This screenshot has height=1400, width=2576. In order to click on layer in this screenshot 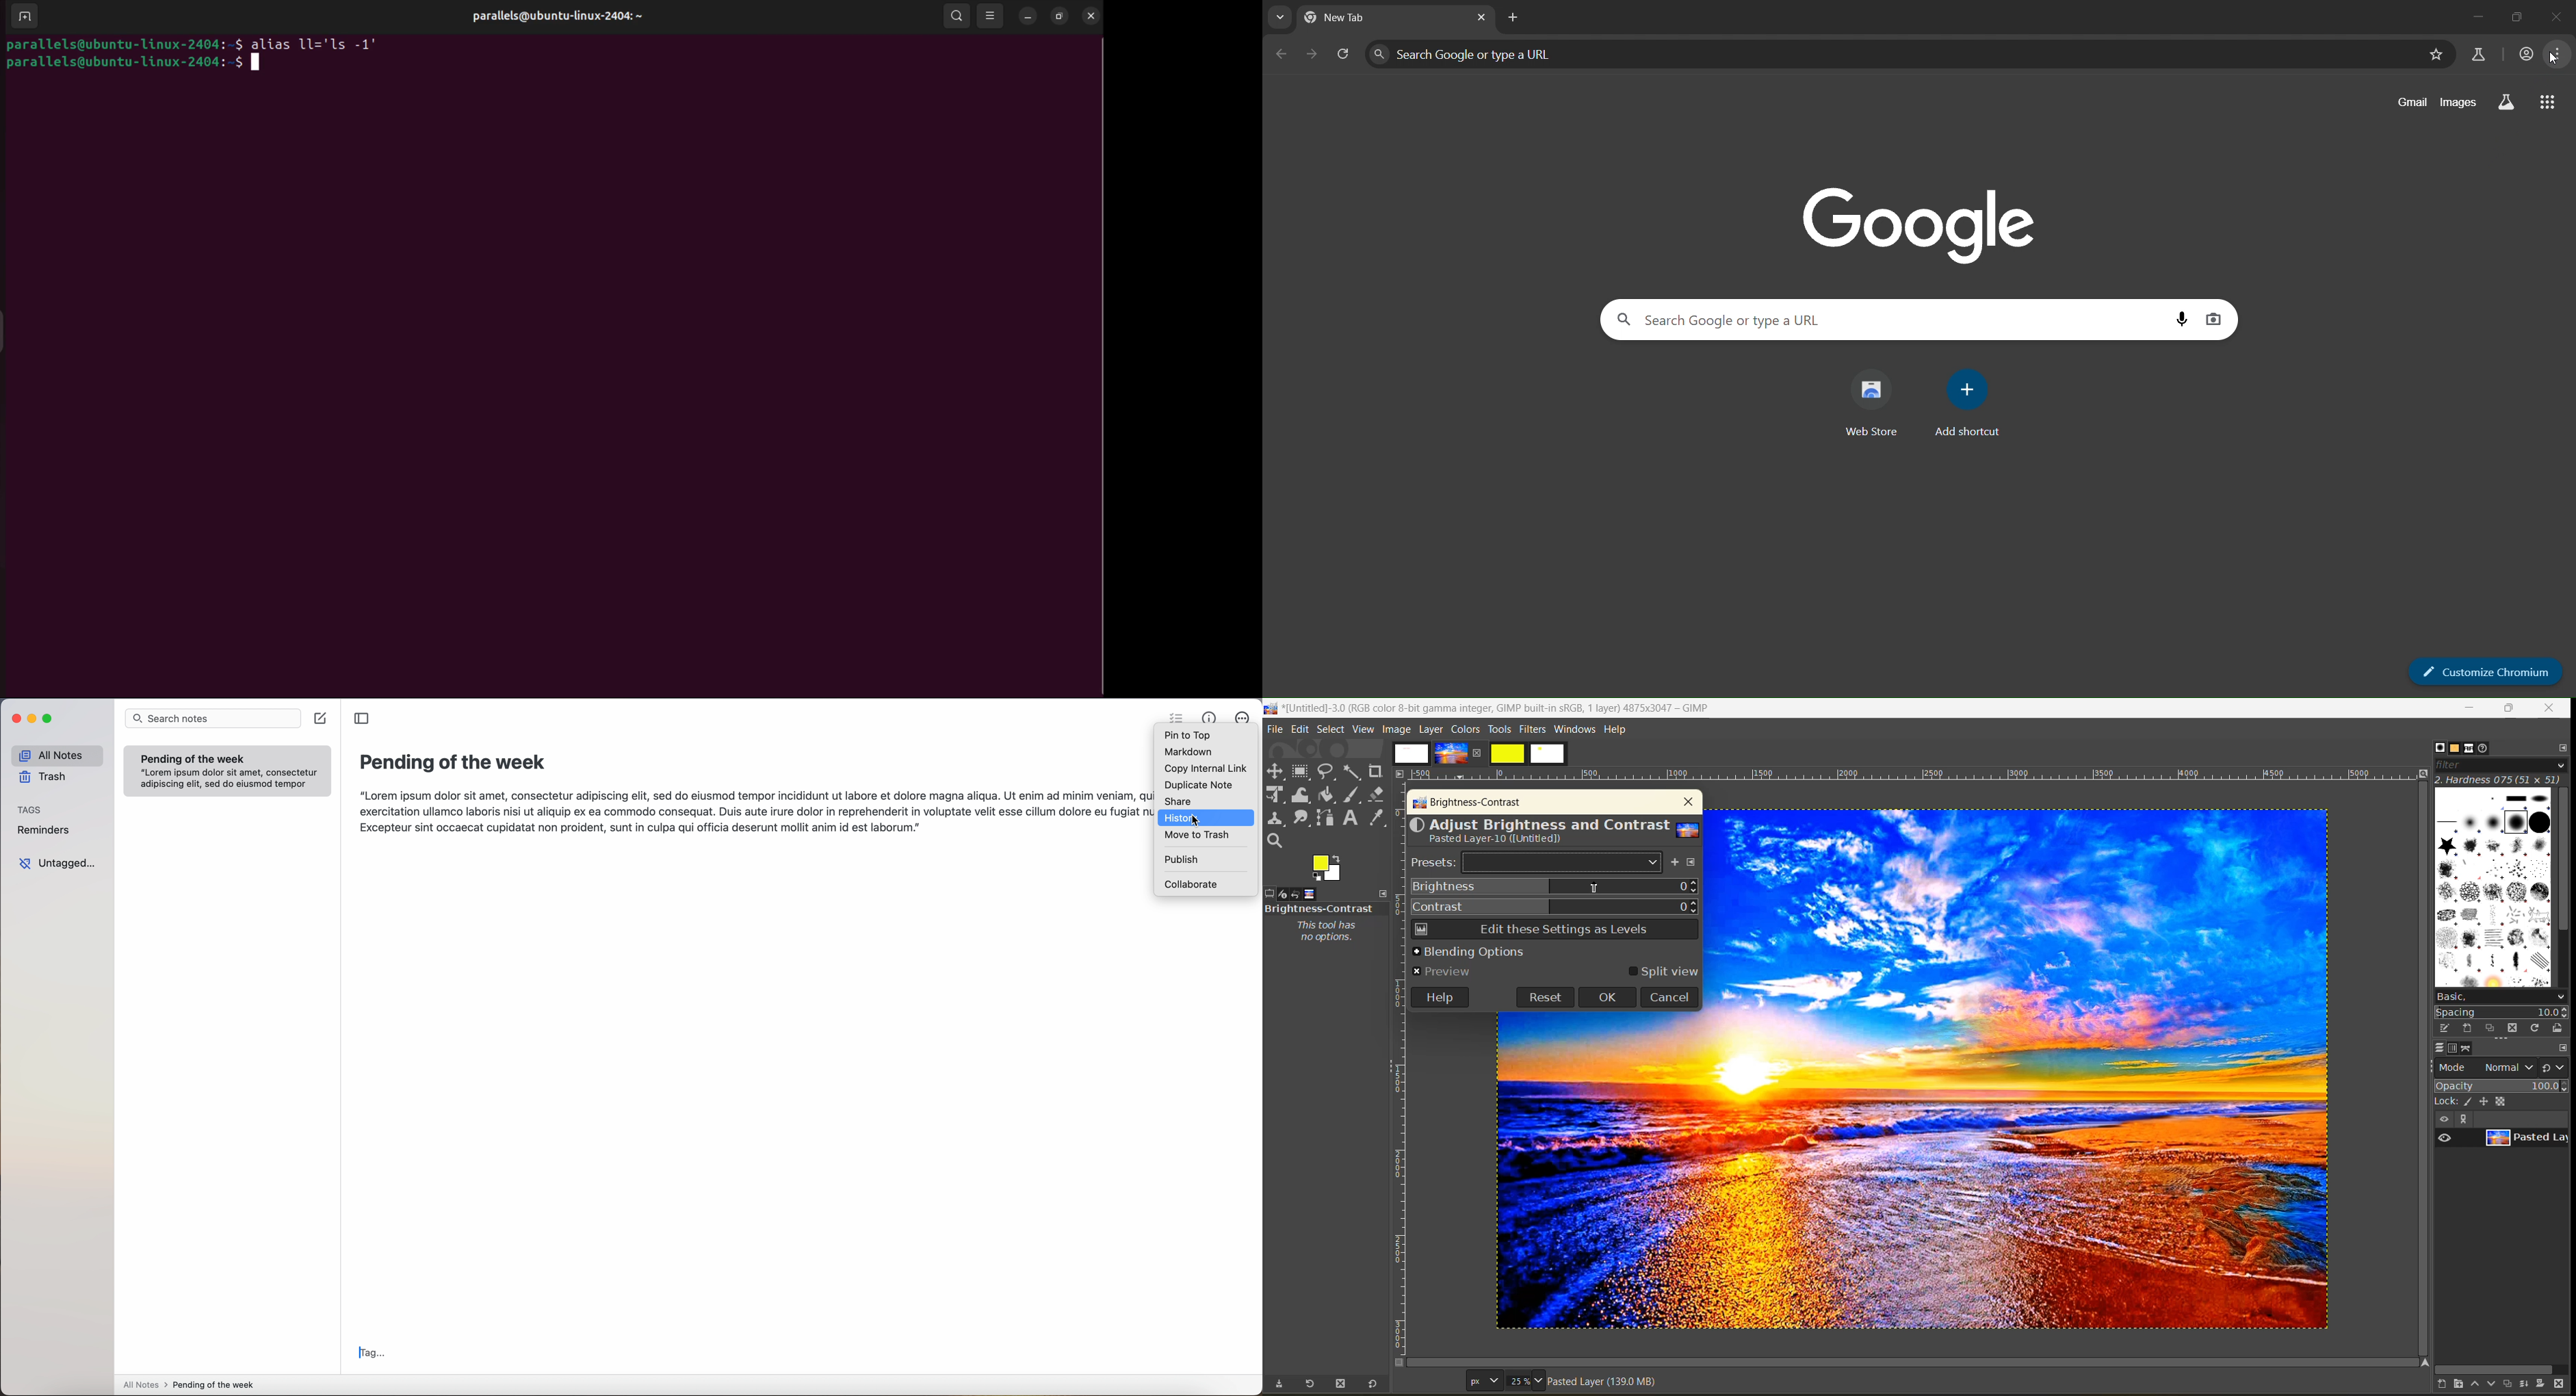, I will do `click(1433, 729)`.